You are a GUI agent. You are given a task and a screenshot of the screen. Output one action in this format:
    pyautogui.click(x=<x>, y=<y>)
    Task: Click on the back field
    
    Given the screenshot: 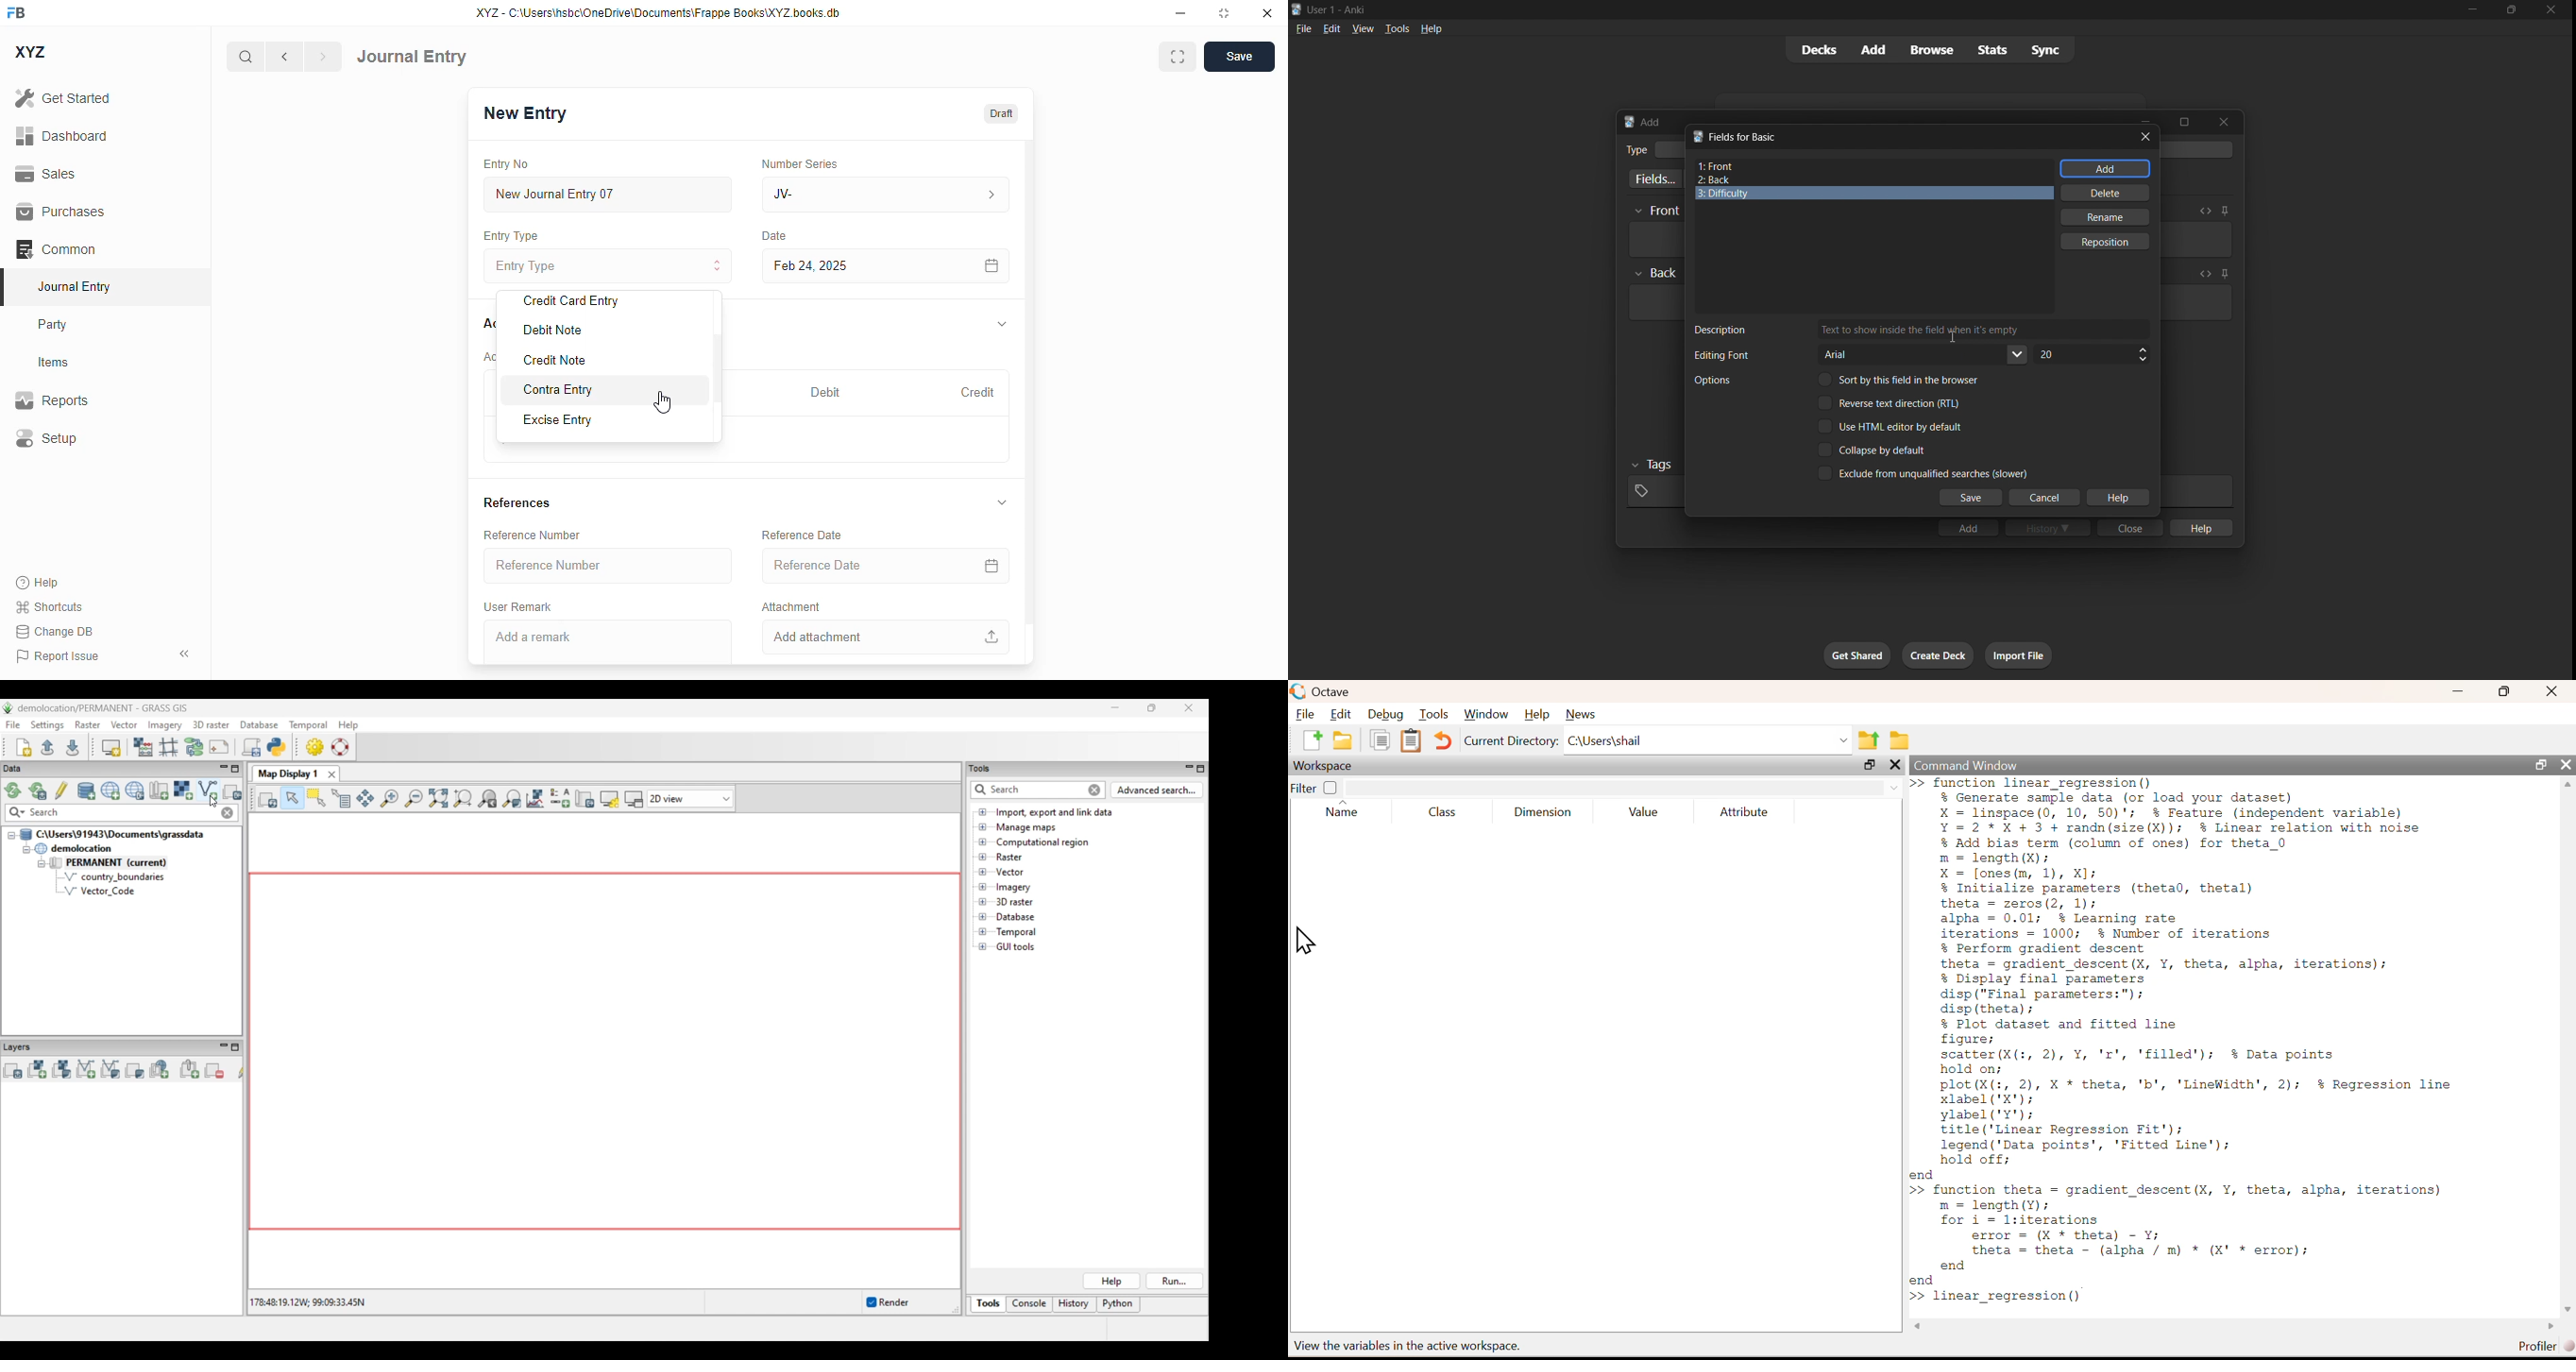 What is the action you would take?
    pyautogui.click(x=1869, y=180)
    